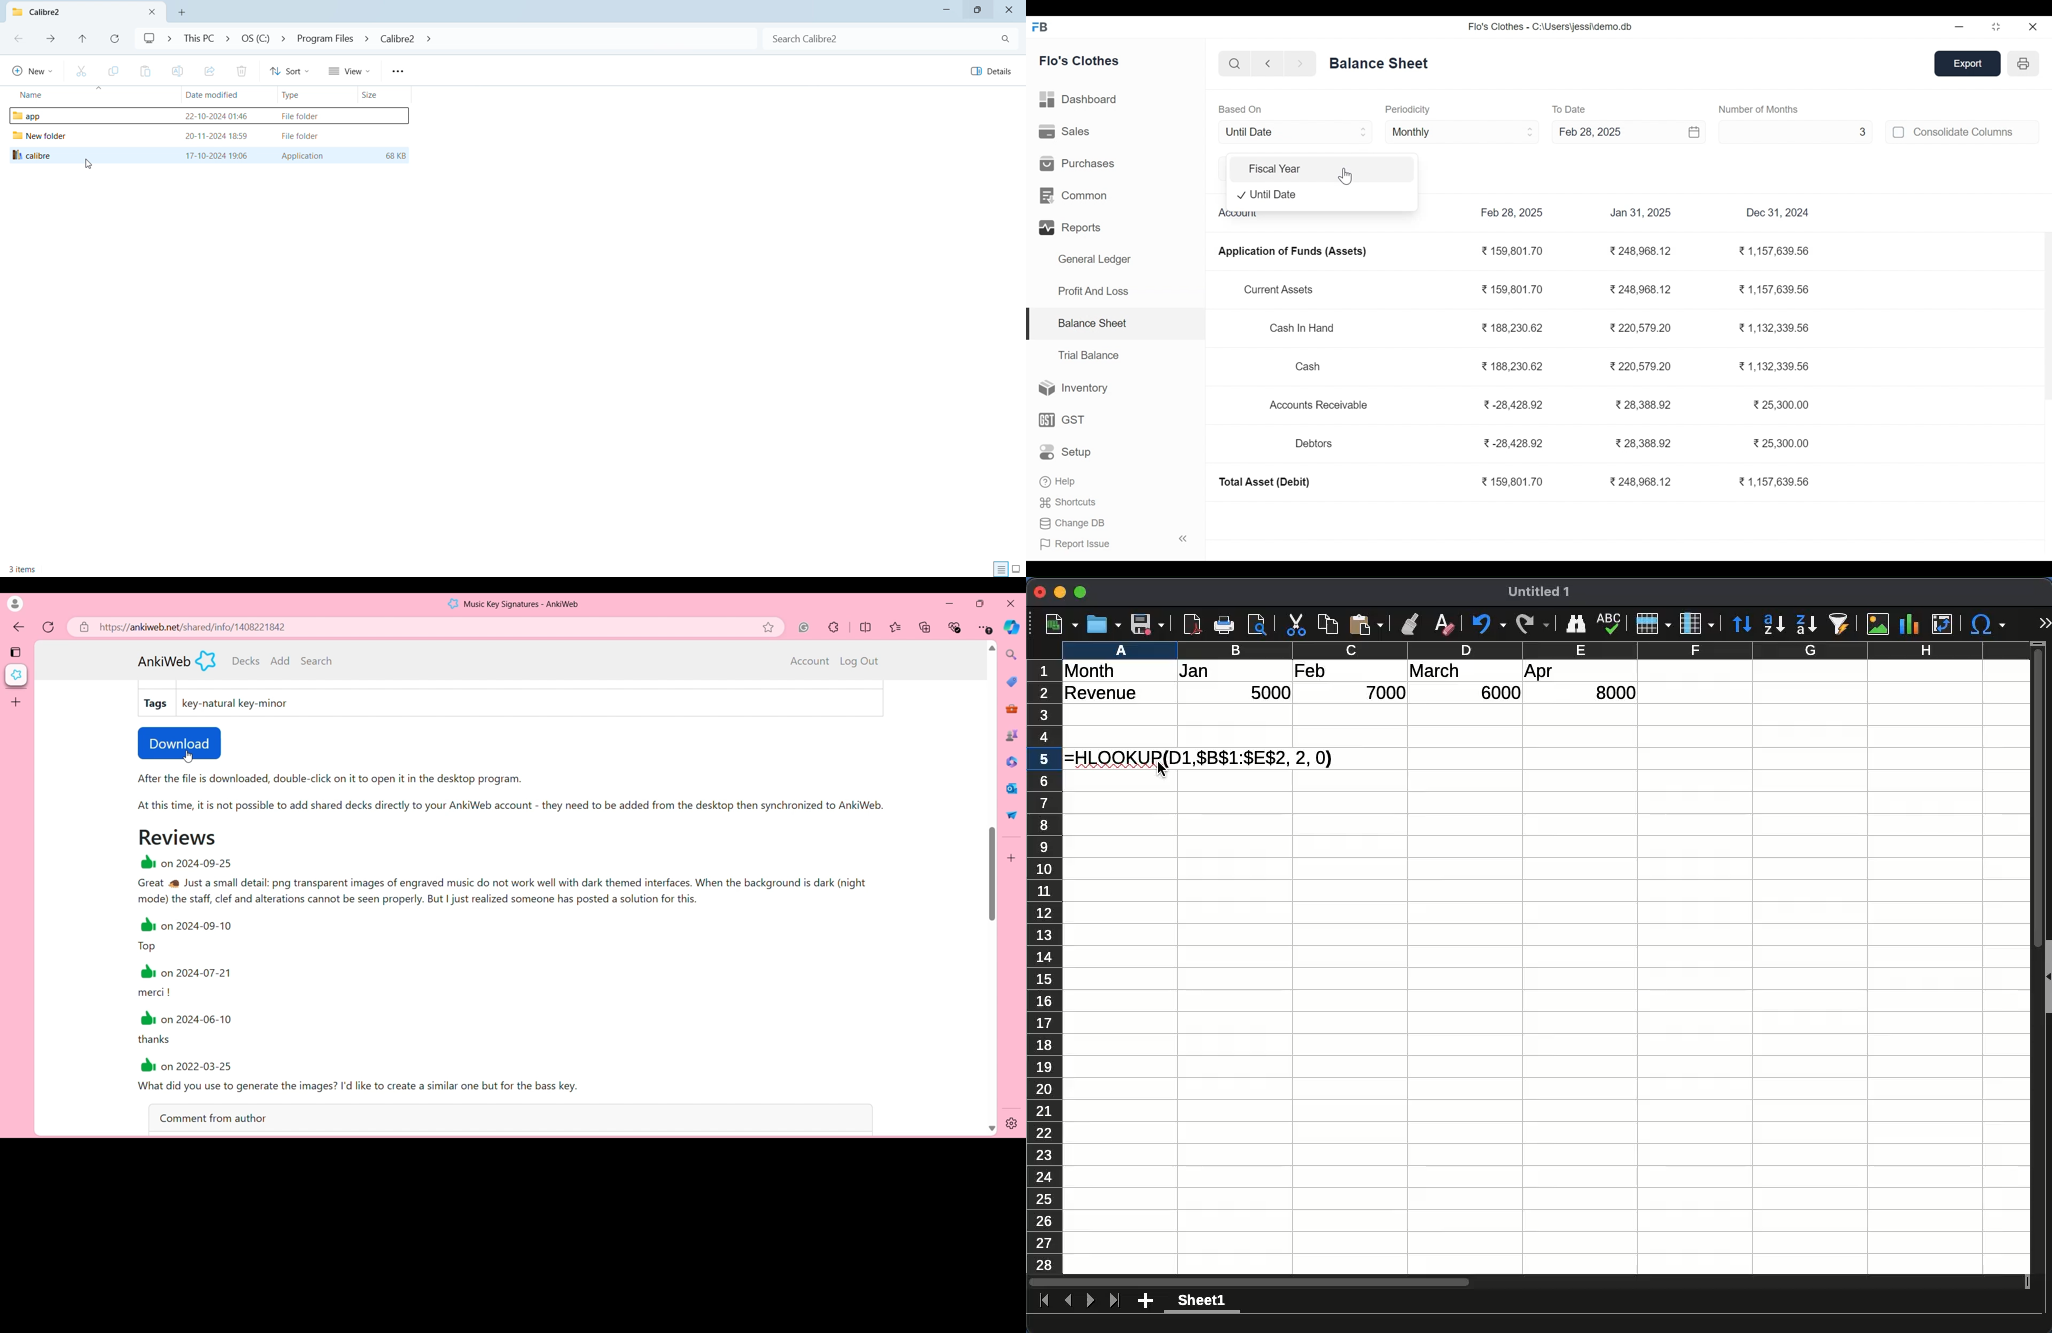 Image resolution: width=2072 pixels, height=1344 pixels. Describe the element at coordinates (1840, 624) in the screenshot. I see `autofilter` at that location.